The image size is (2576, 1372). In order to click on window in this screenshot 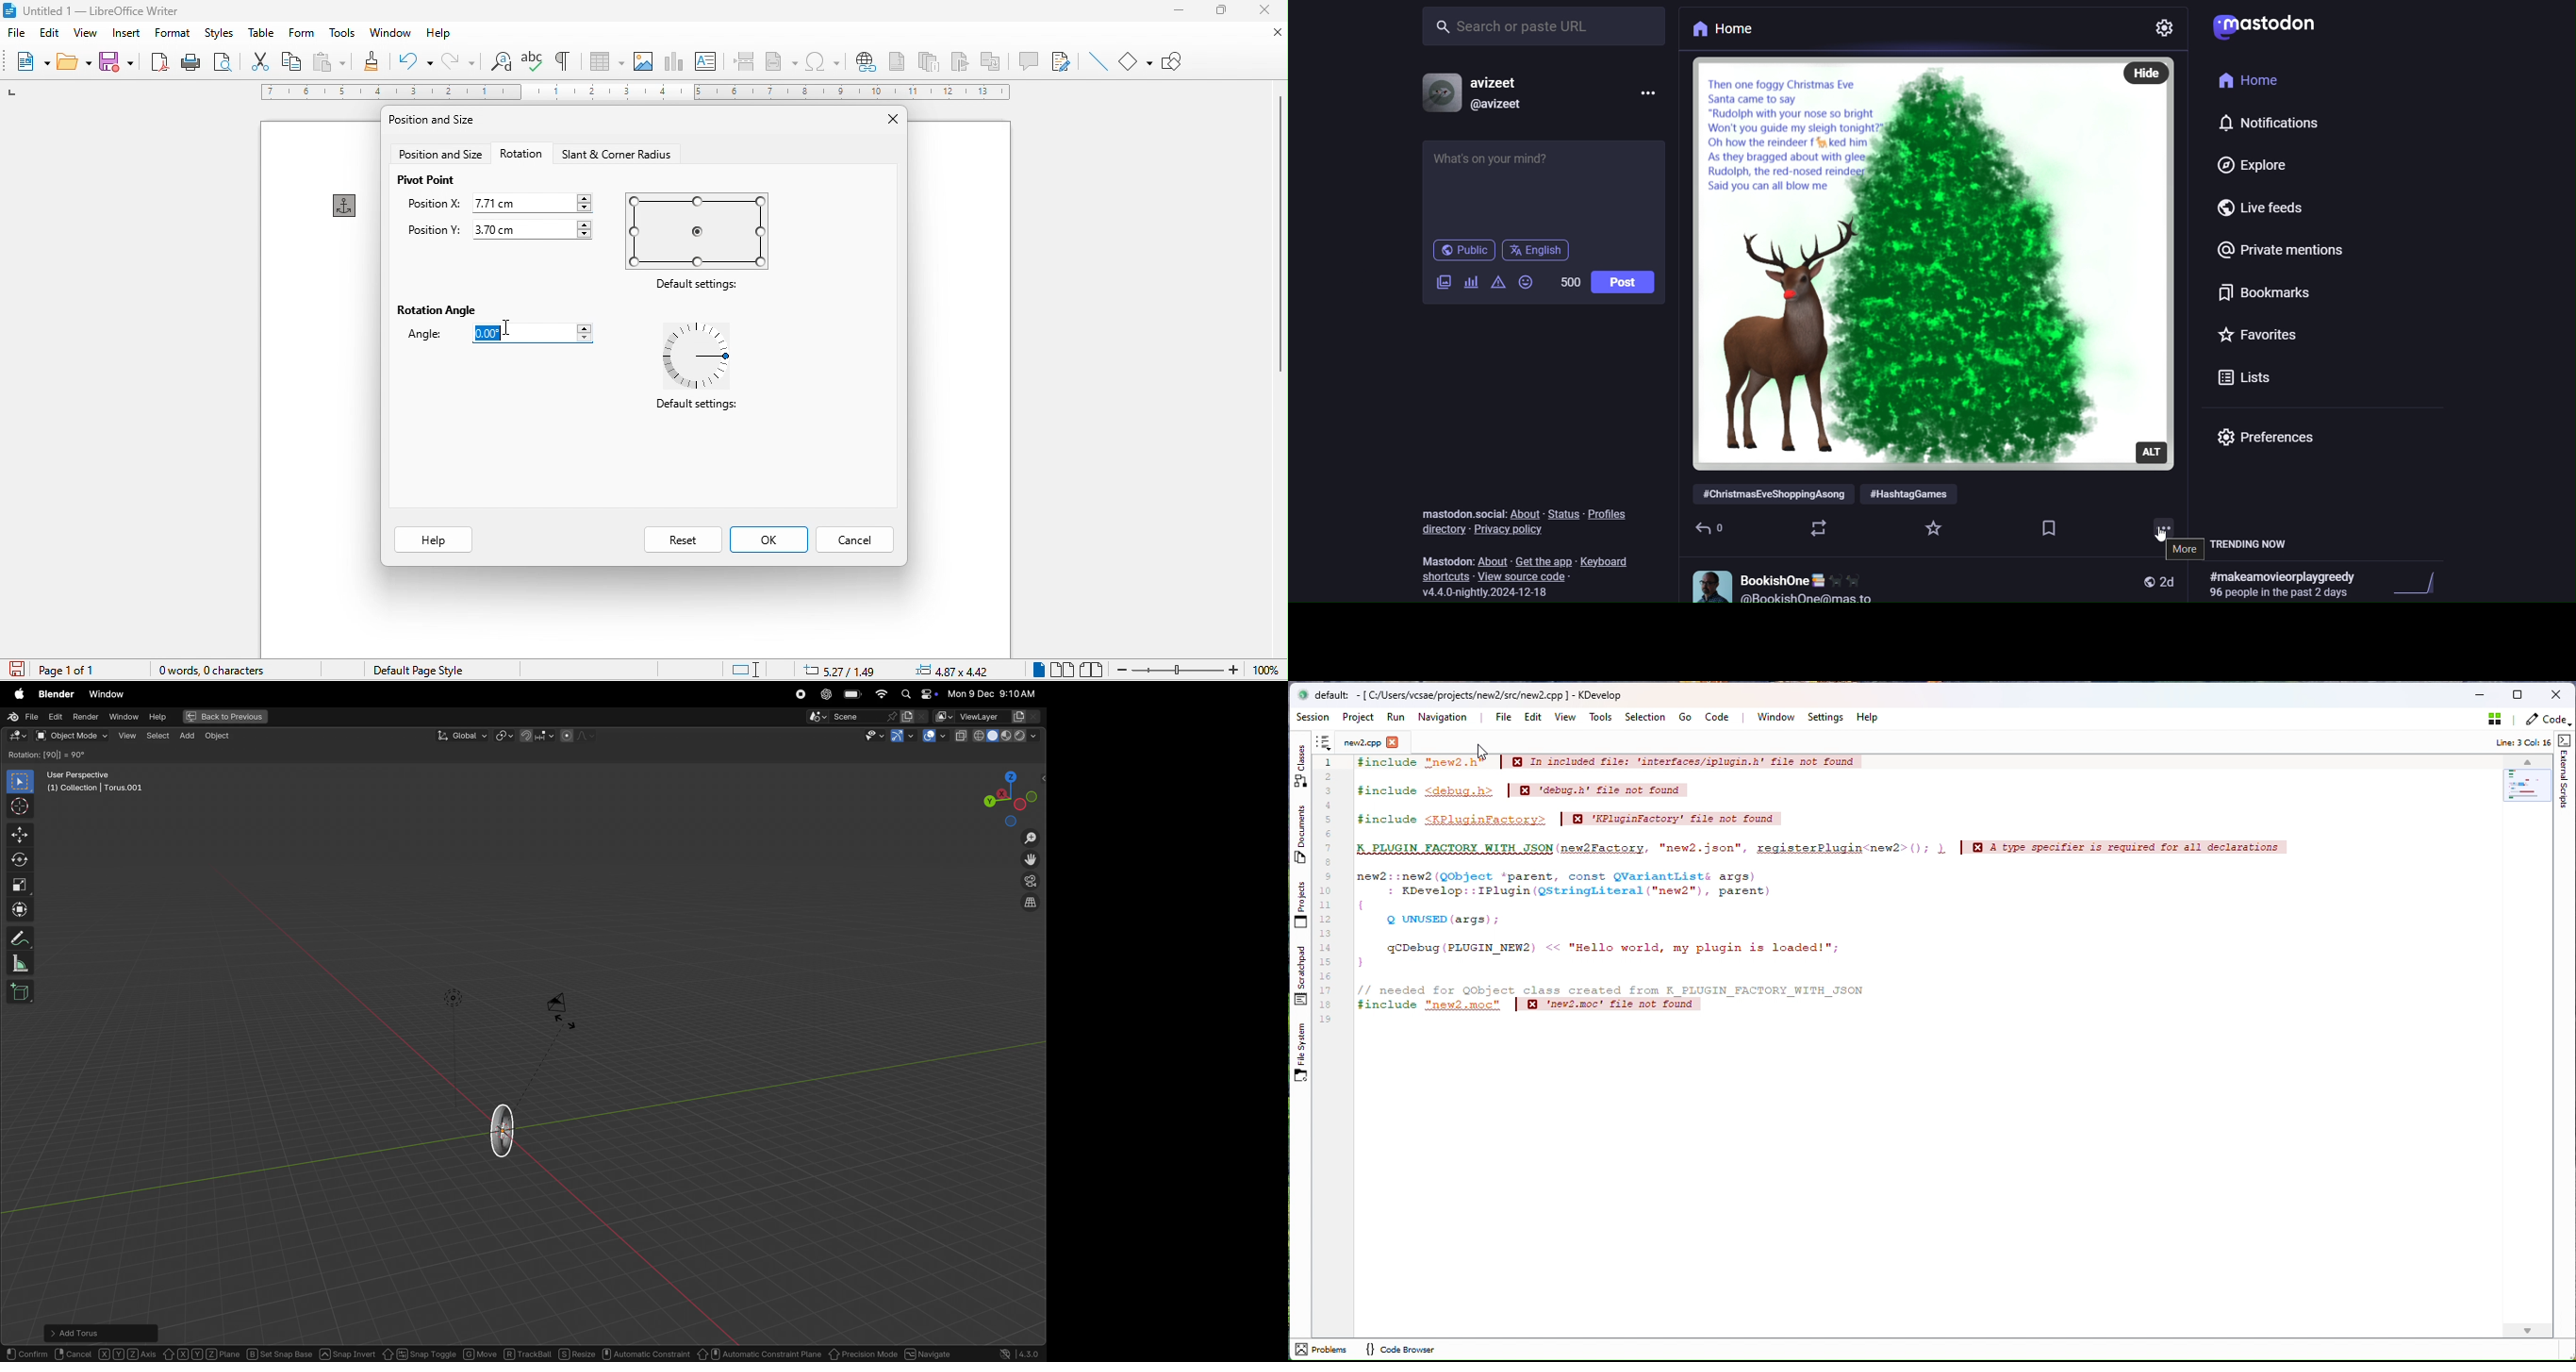, I will do `click(122, 717)`.